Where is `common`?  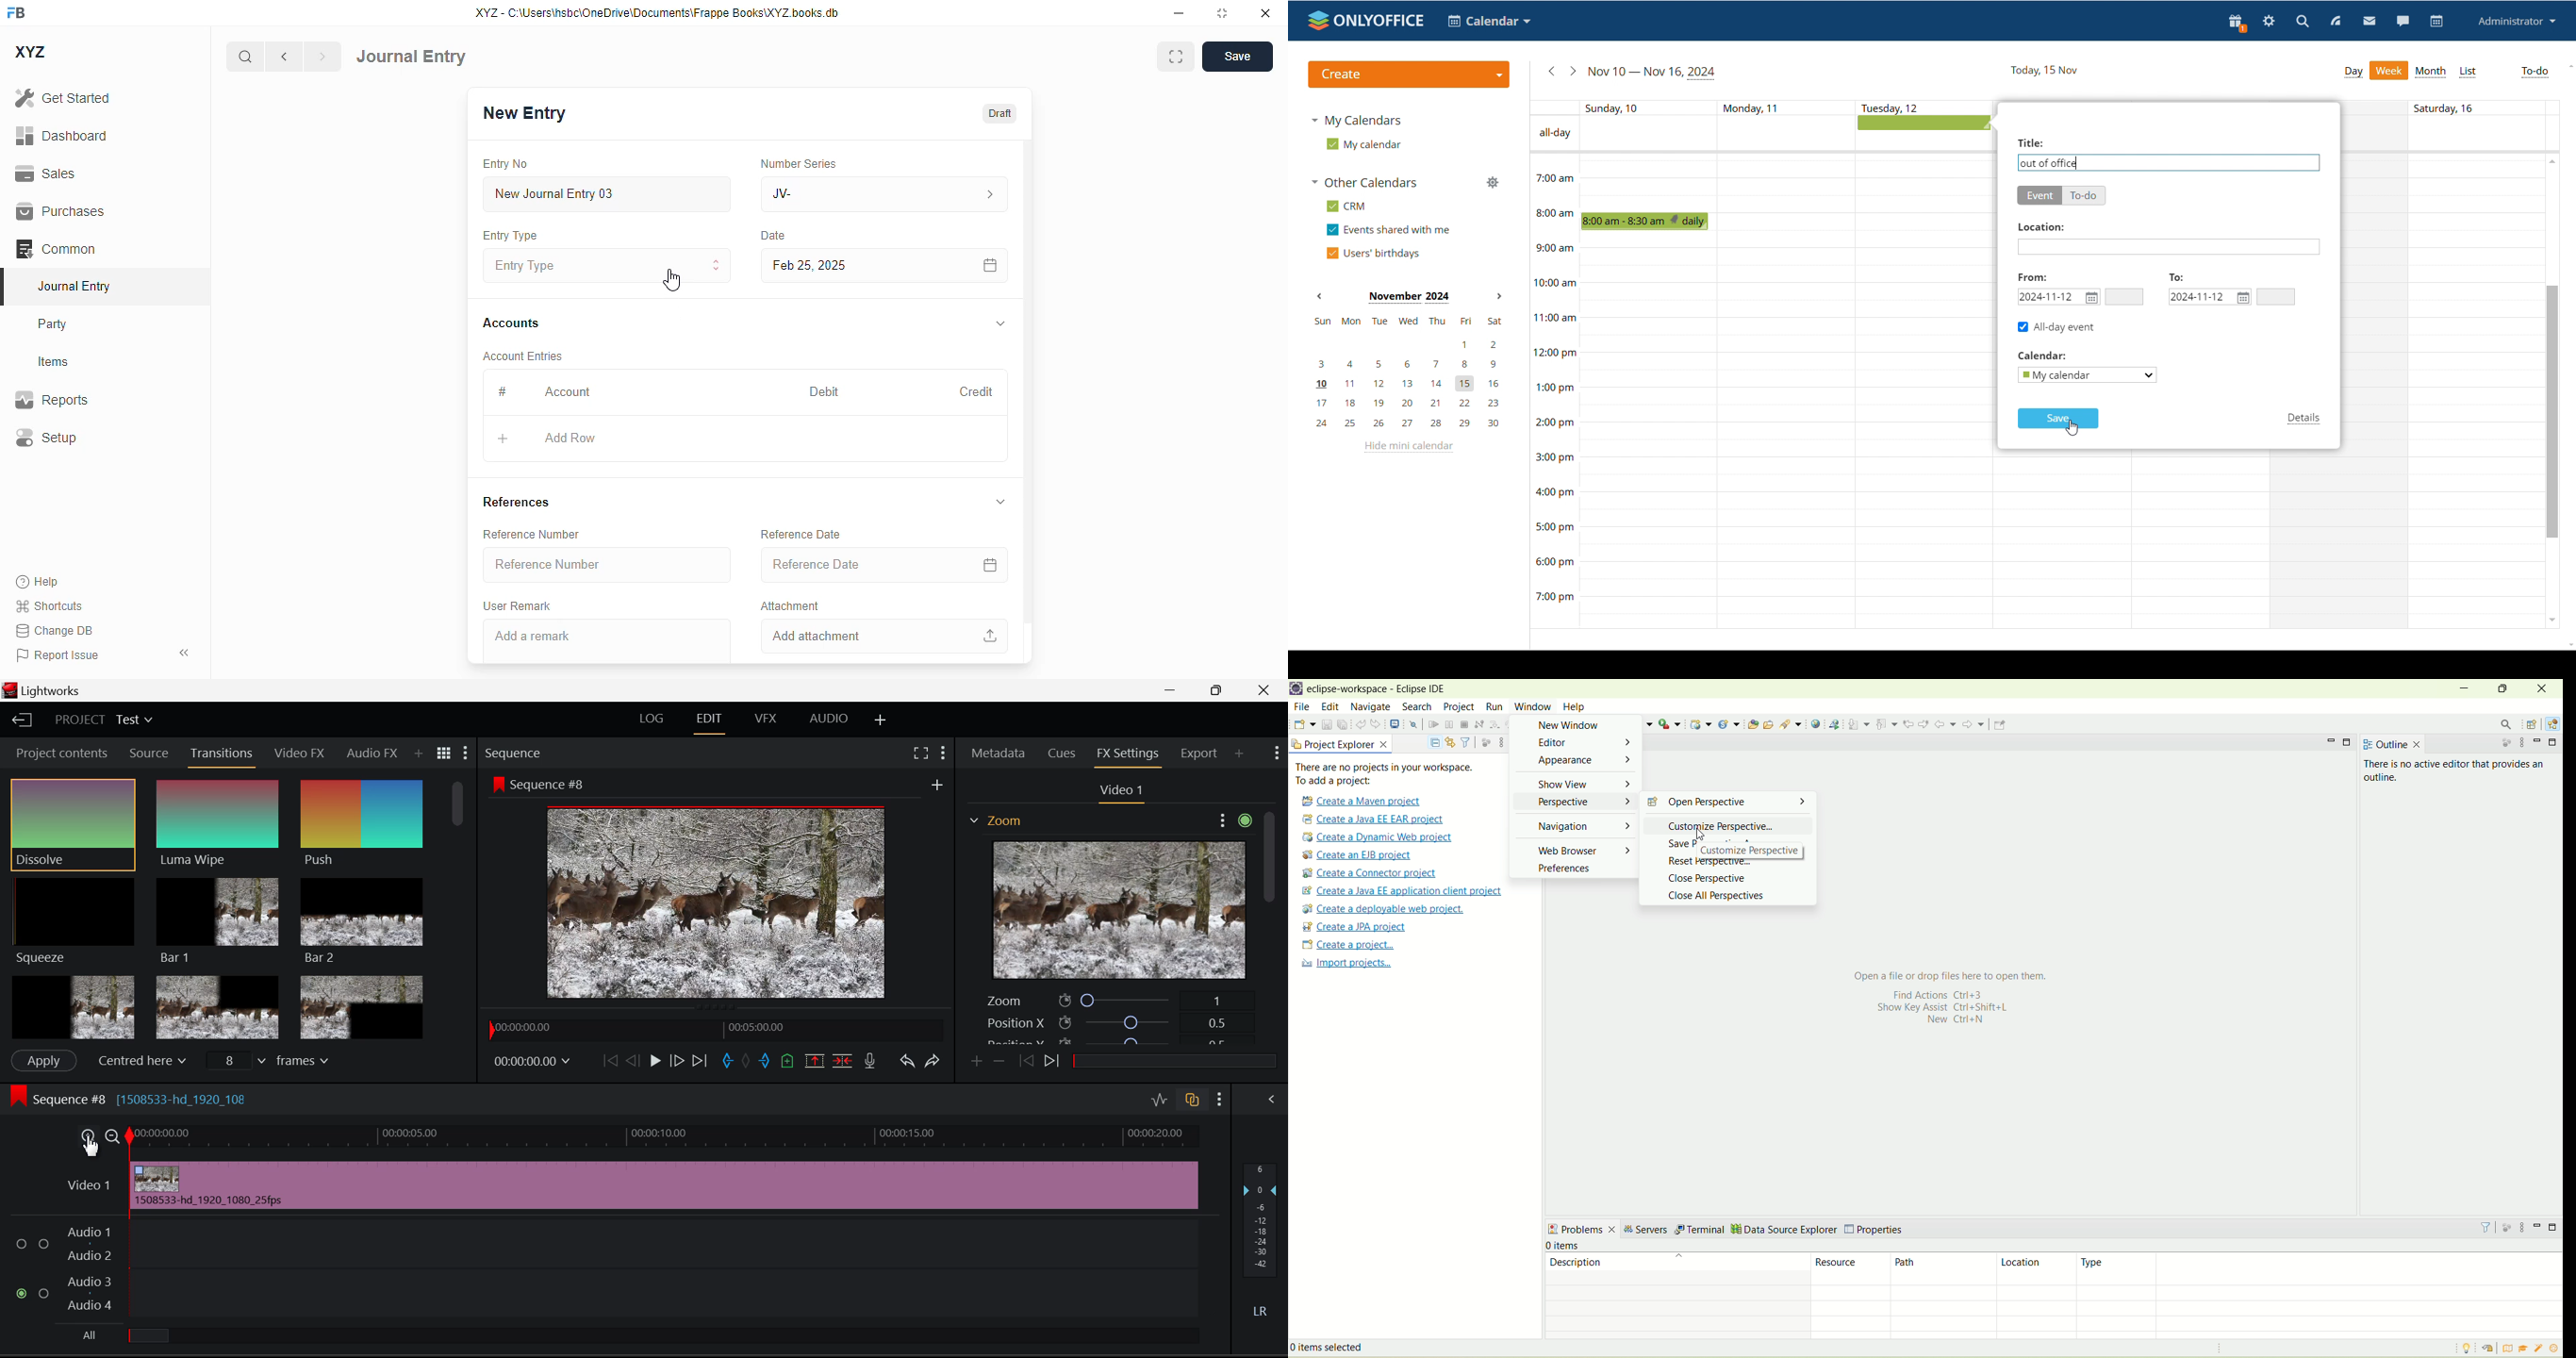 common is located at coordinates (56, 249).